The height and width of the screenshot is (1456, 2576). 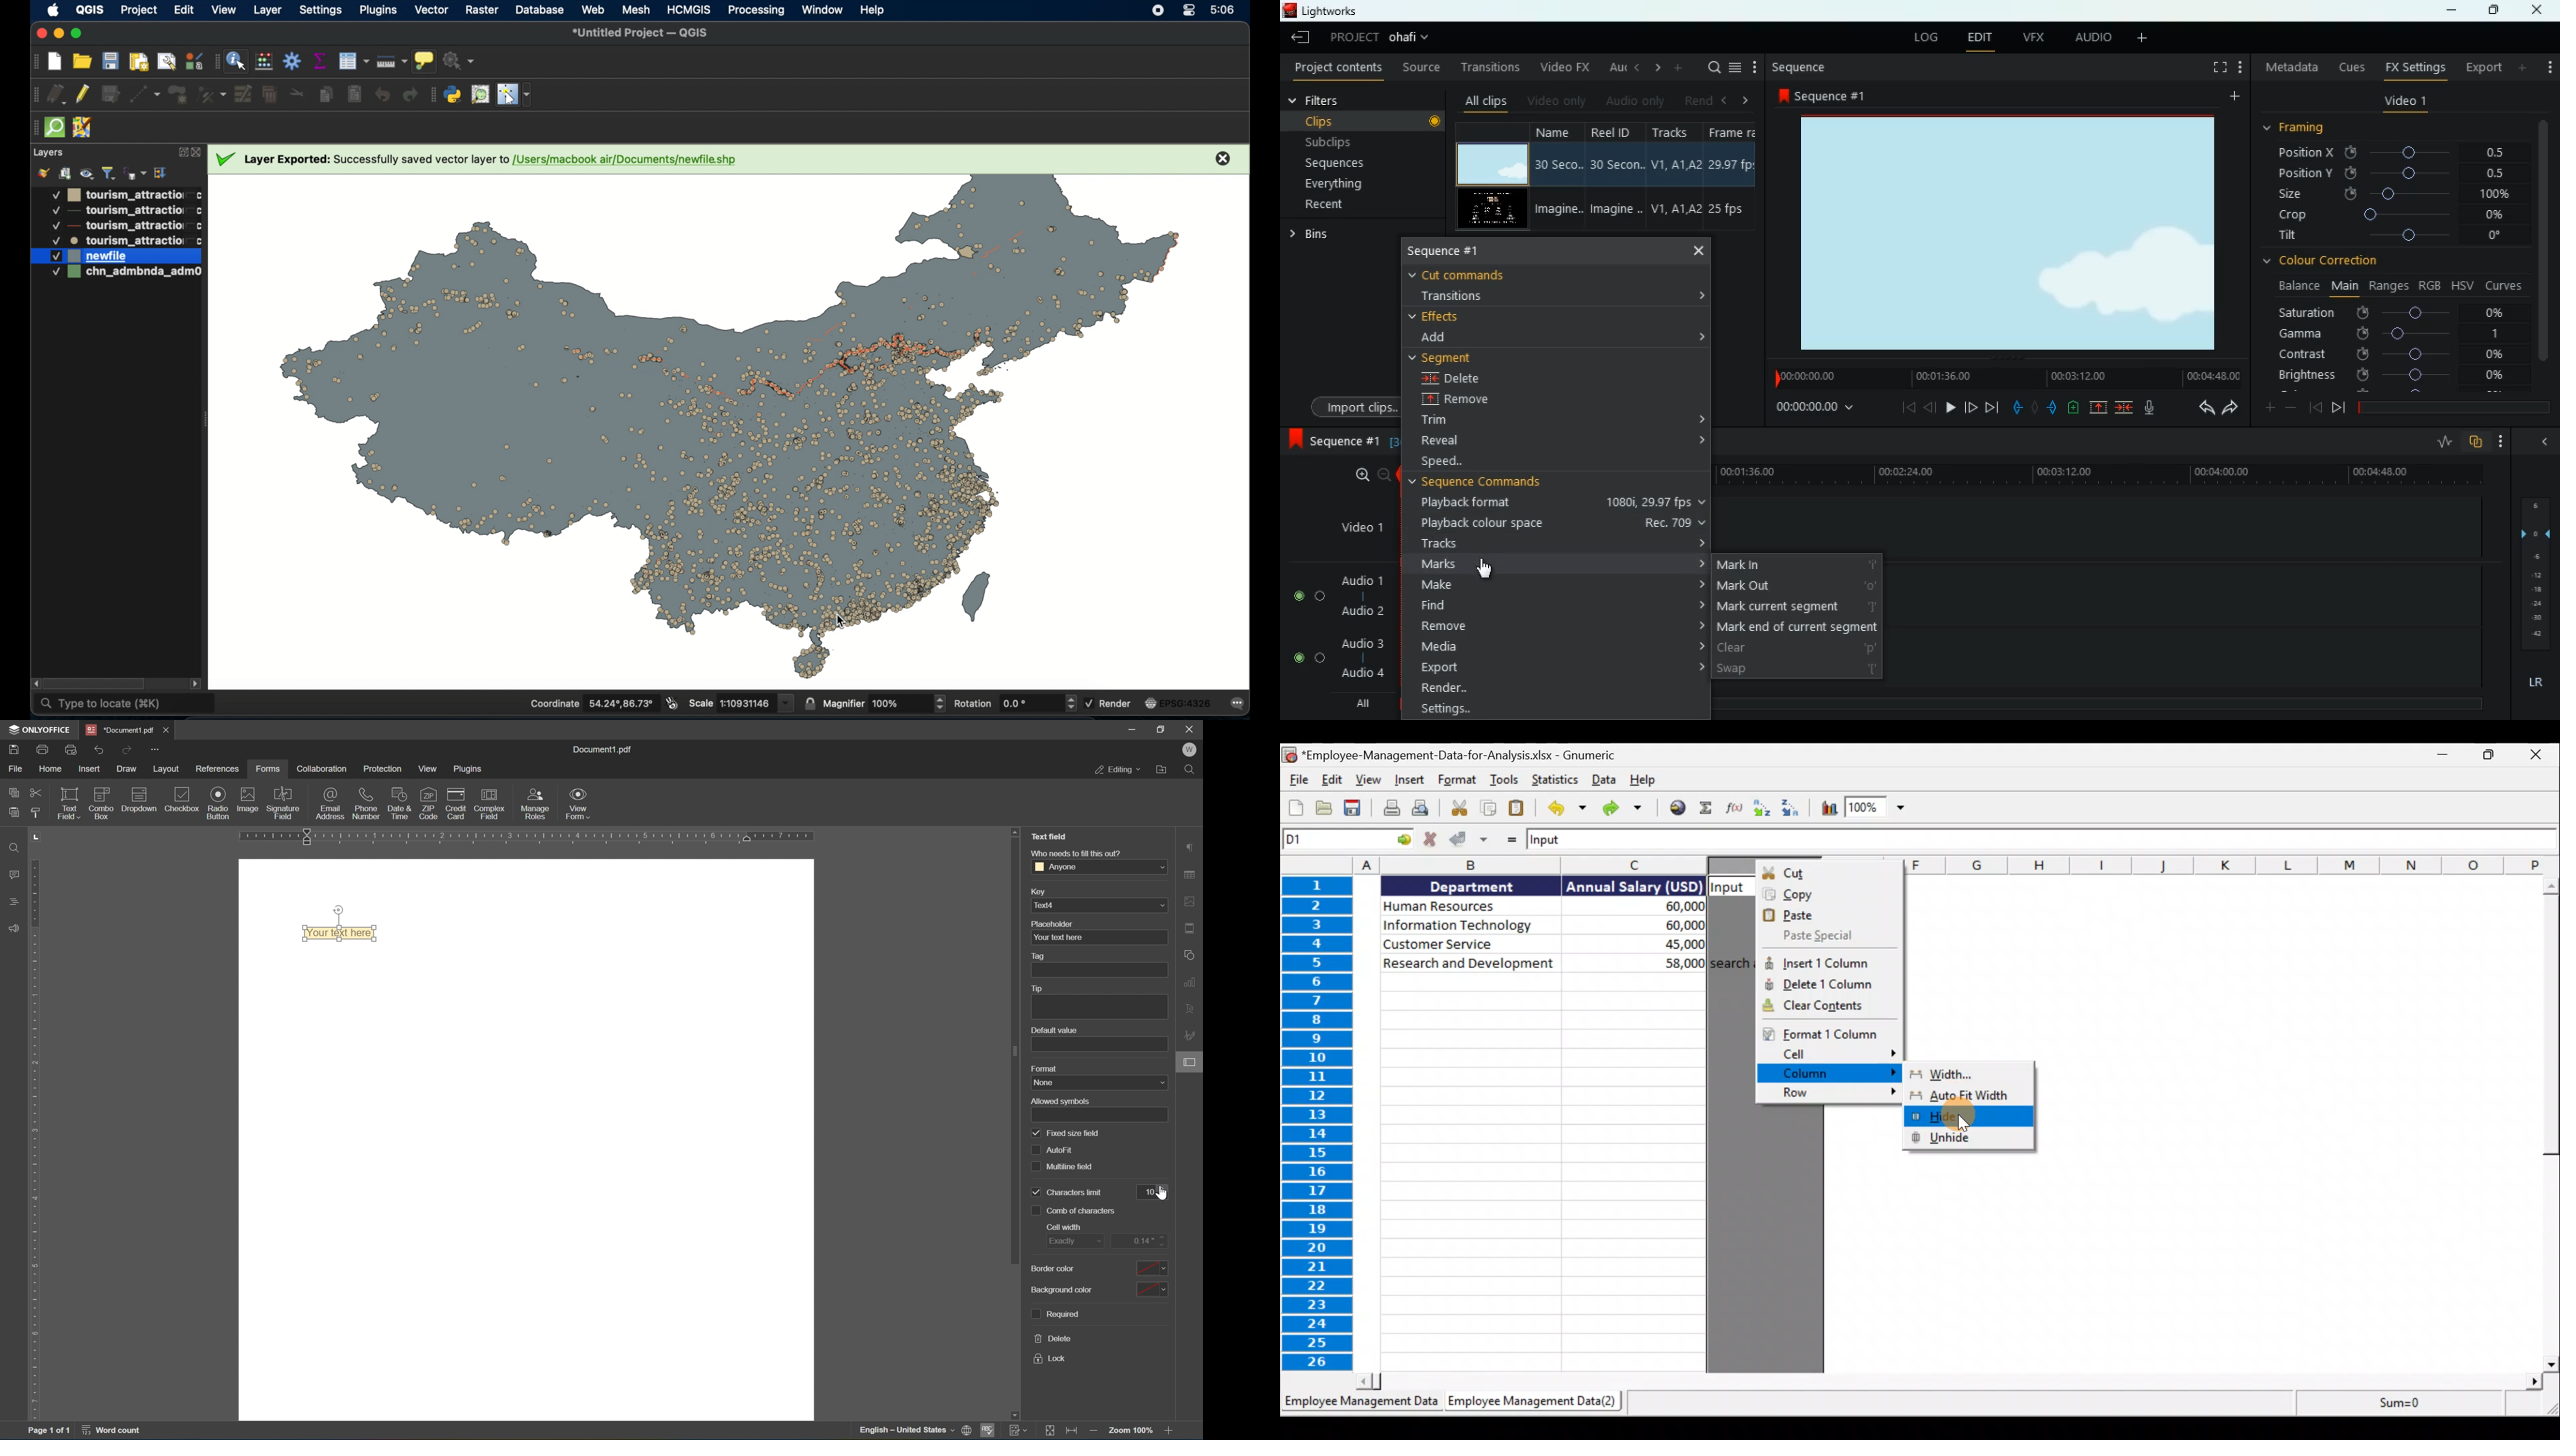 What do you see at coordinates (1295, 809) in the screenshot?
I see `Create a new workbook` at bounding box center [1295, 809].